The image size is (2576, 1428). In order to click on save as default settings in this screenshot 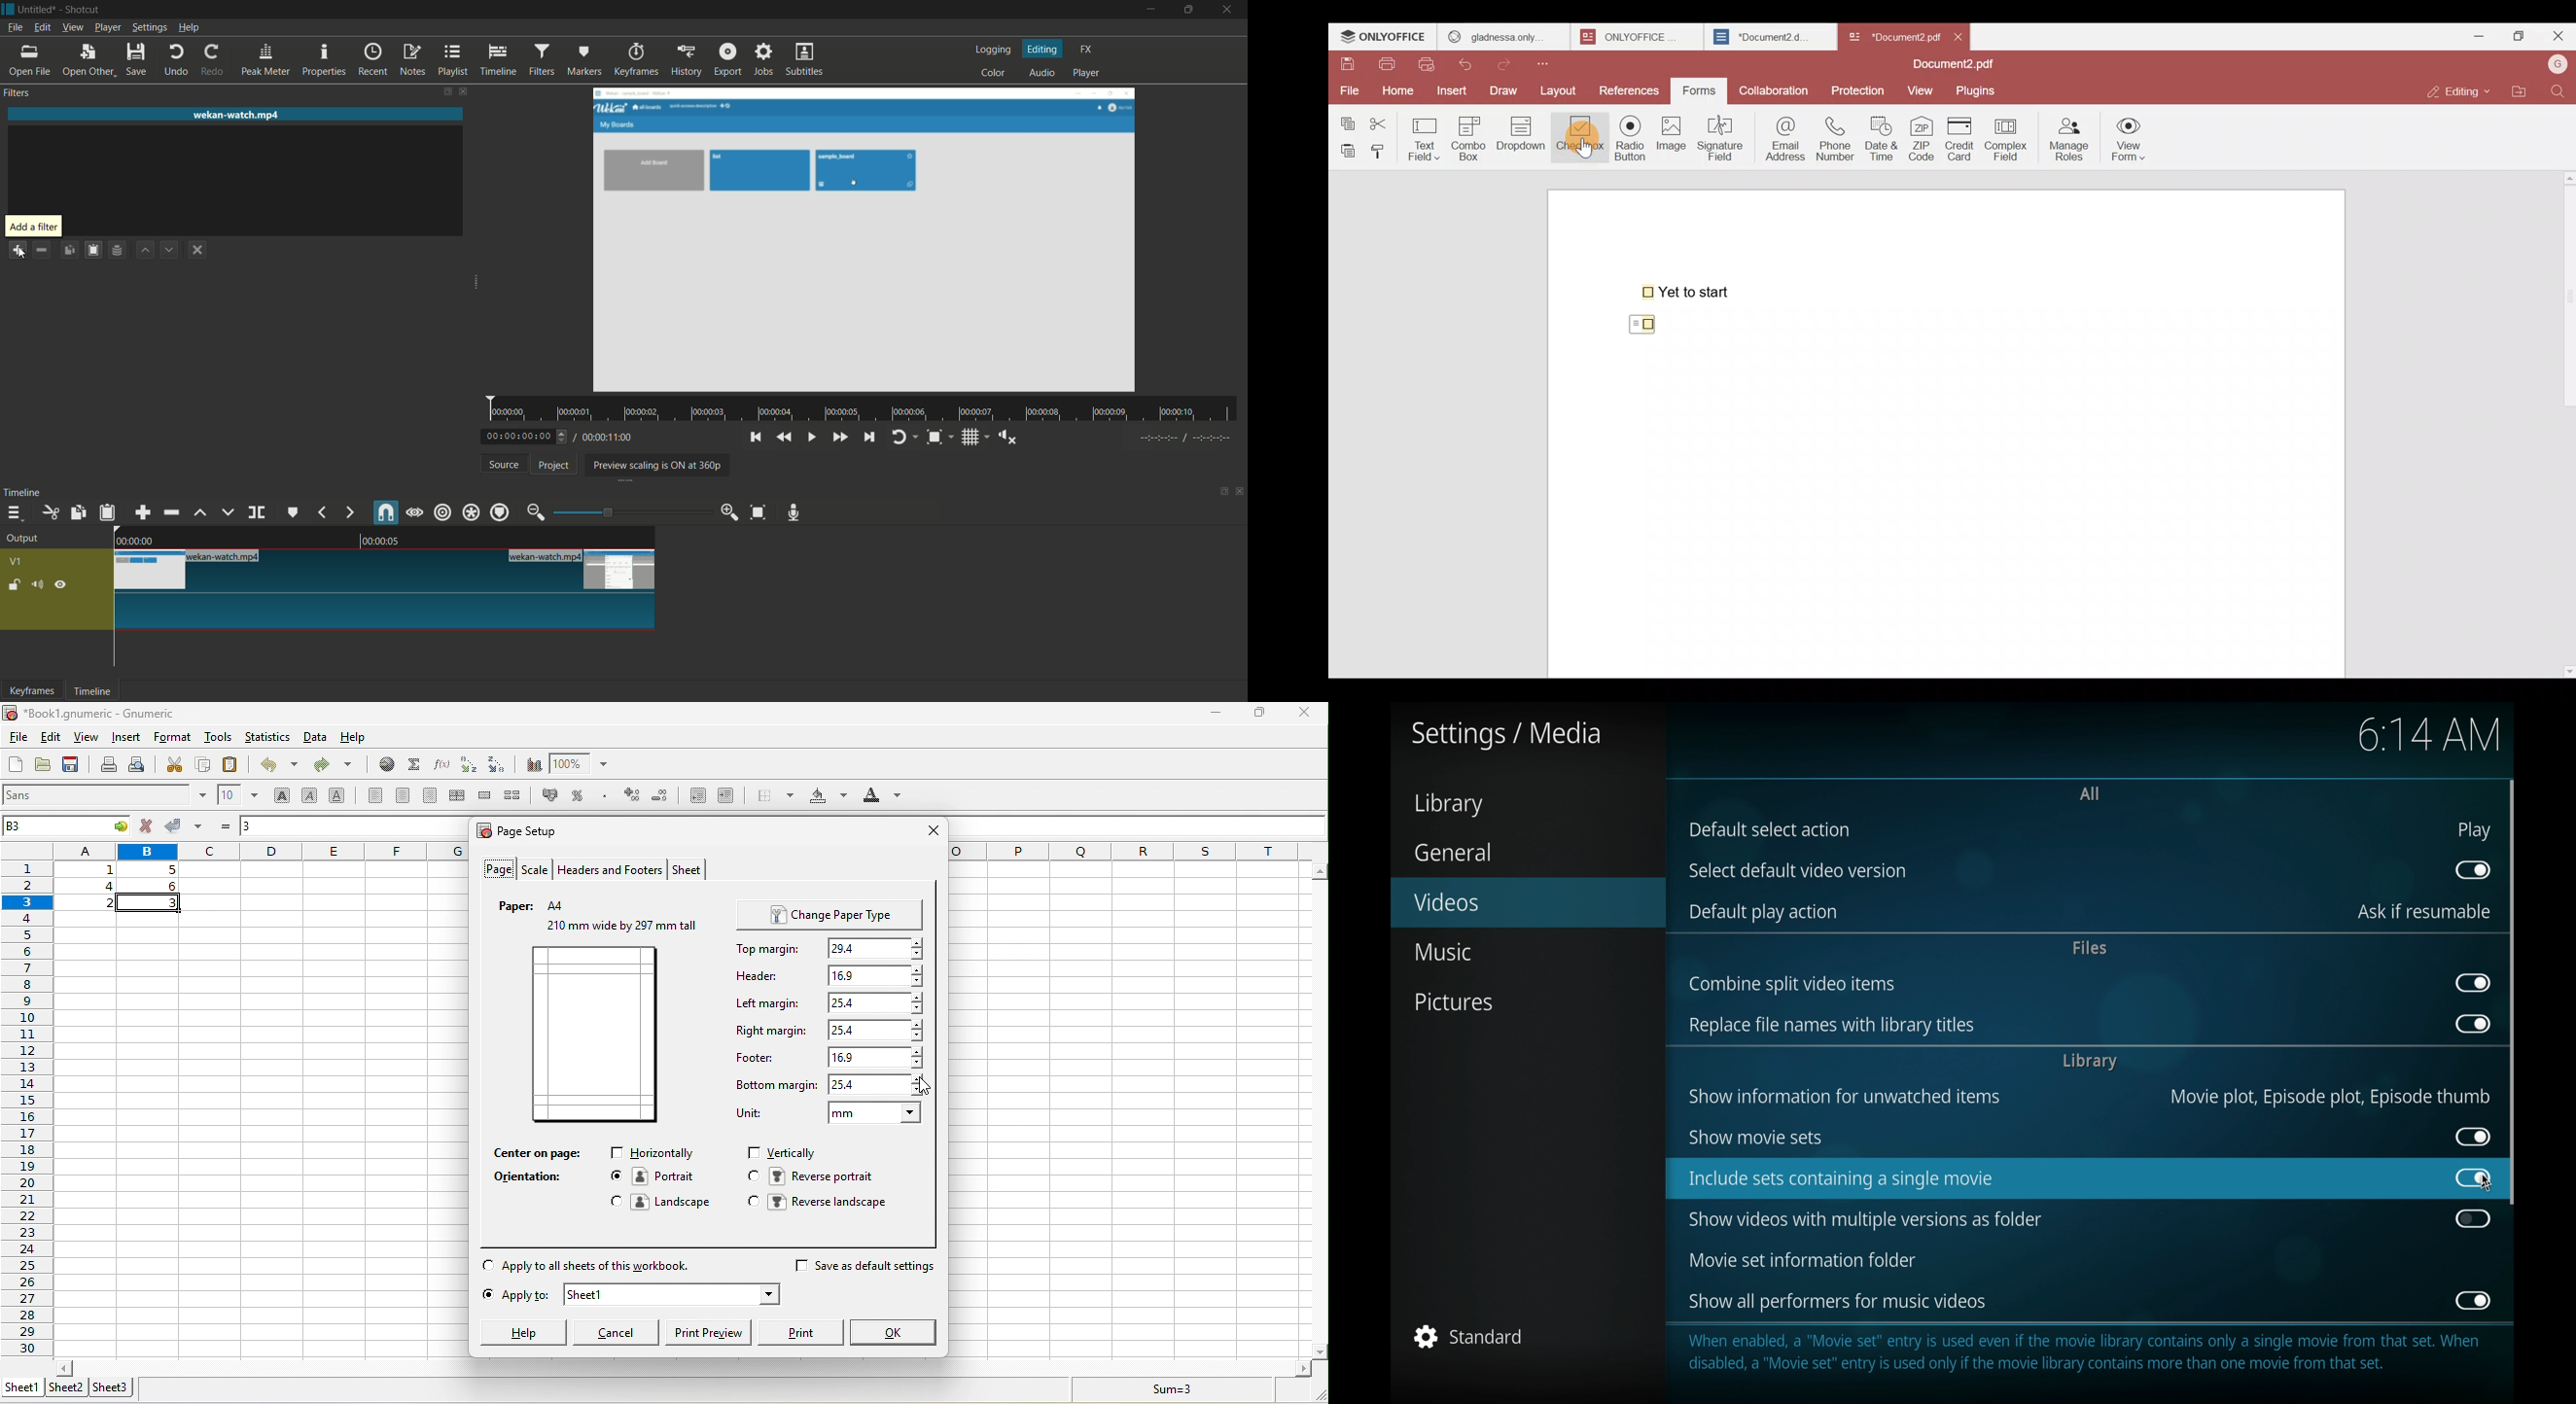, I will do `click(866, 1270)`.